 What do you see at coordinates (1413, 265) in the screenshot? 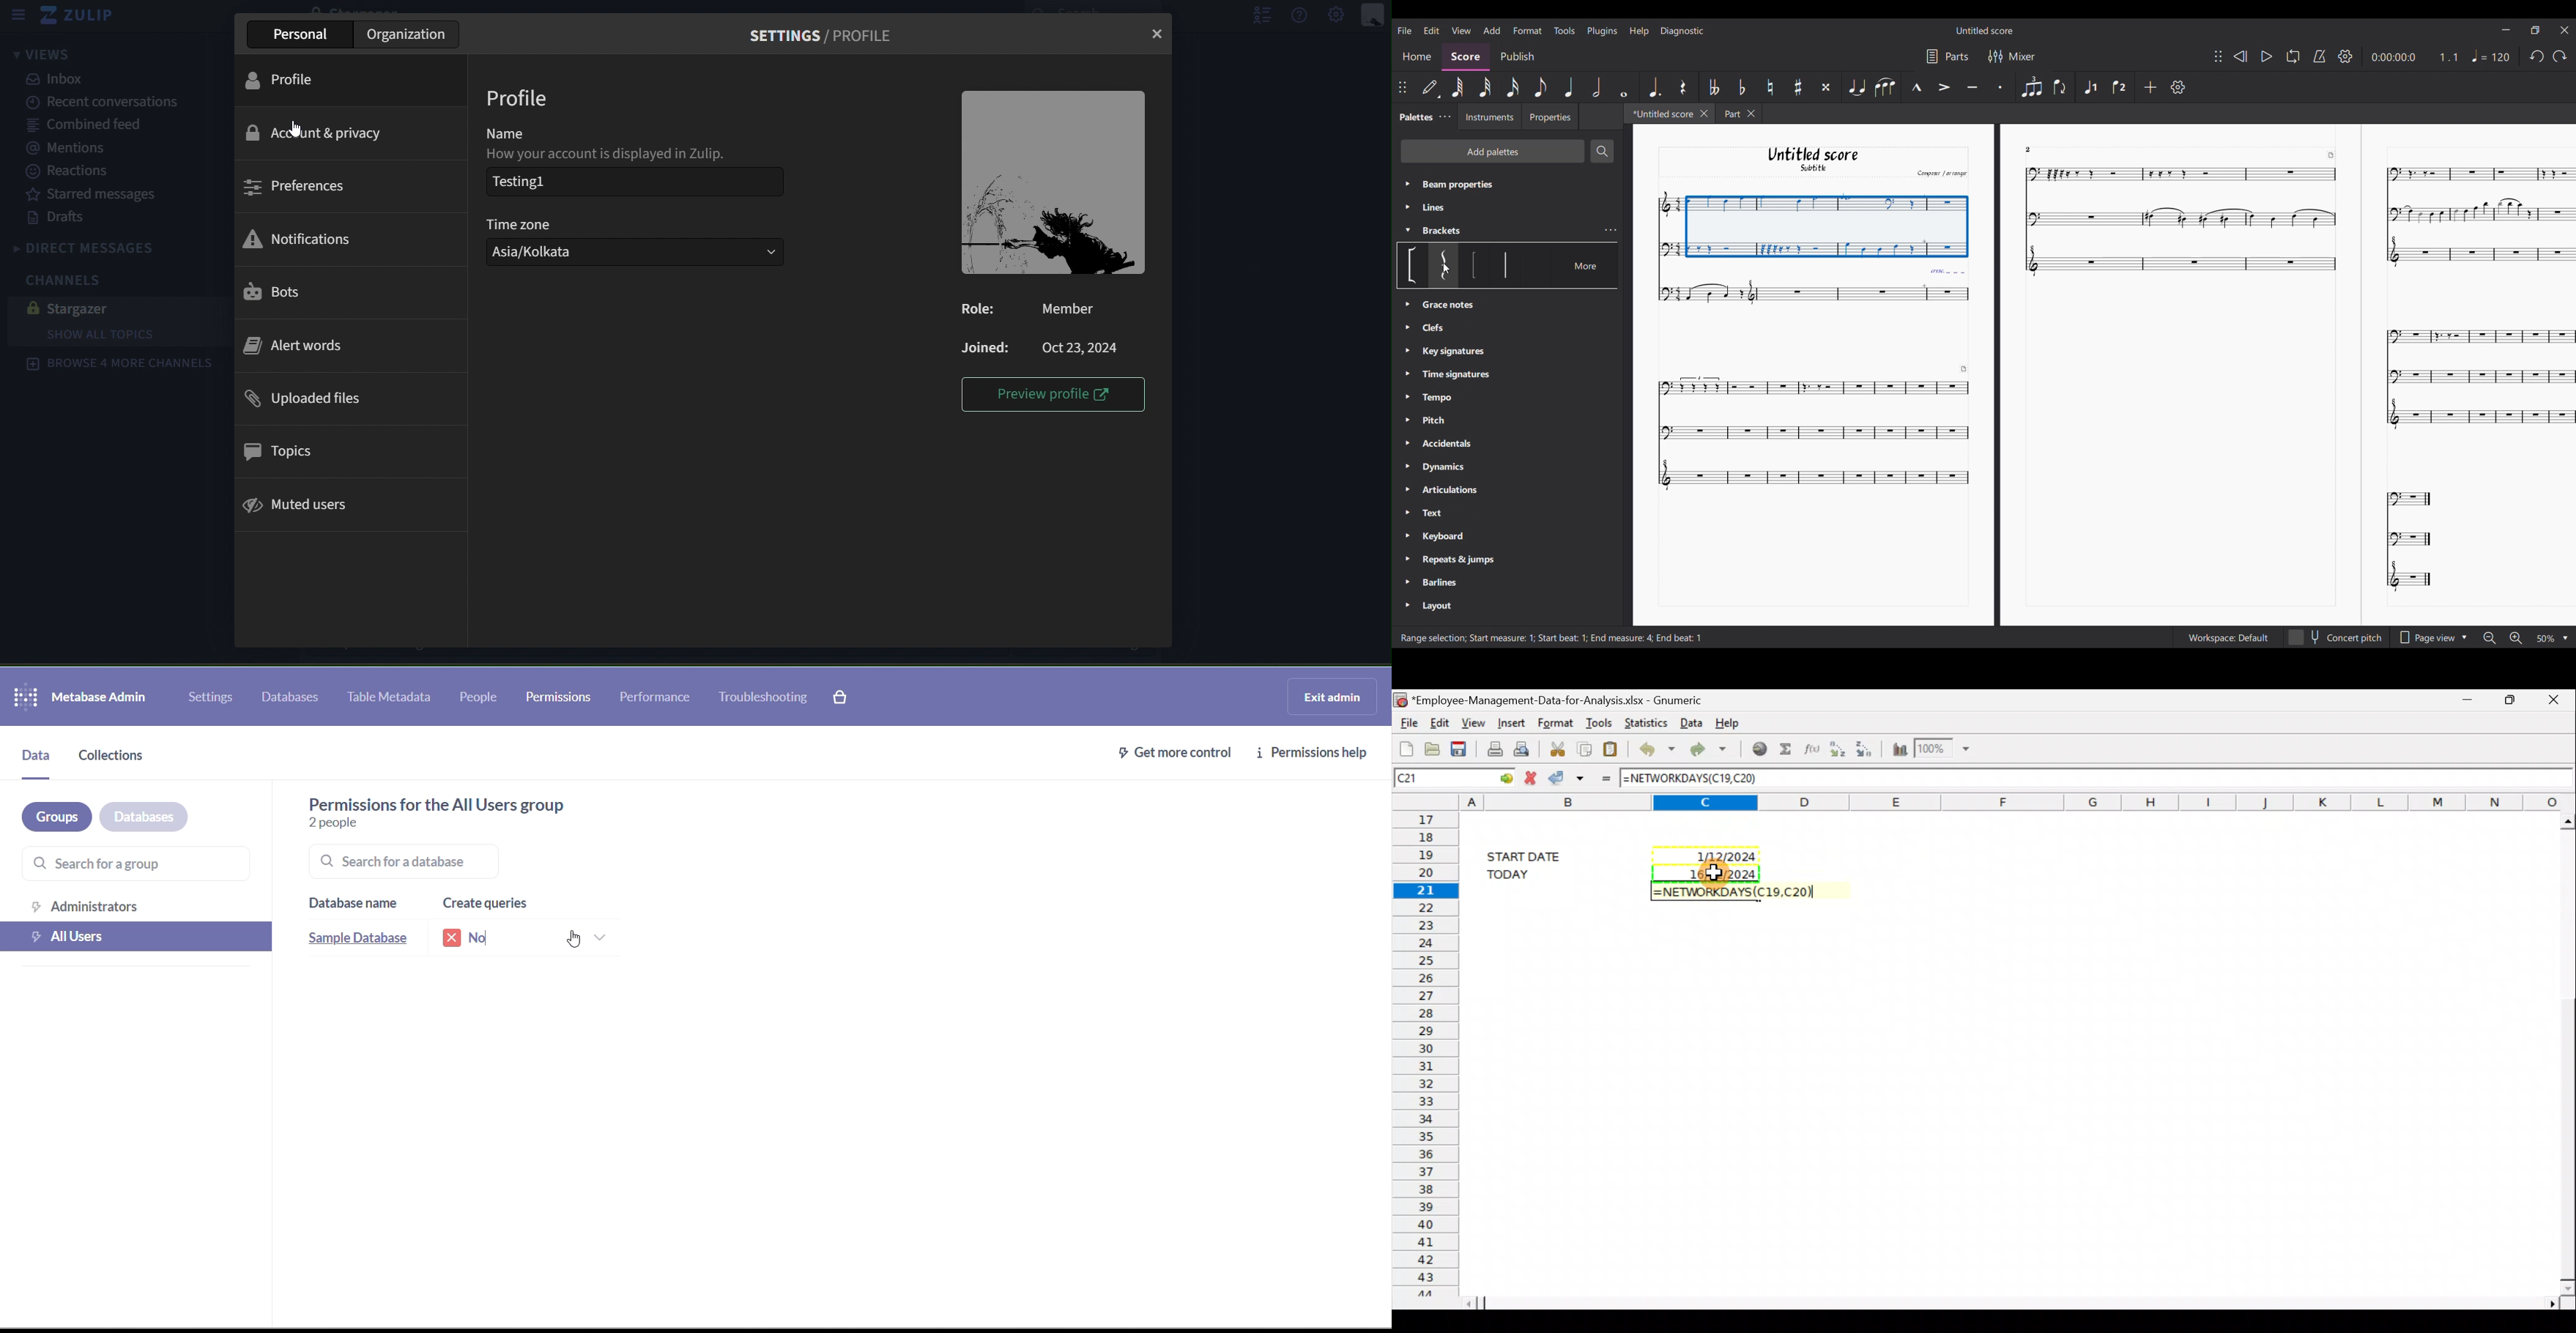
I see `Option under bracket section` at bounding box center [1413, 265].